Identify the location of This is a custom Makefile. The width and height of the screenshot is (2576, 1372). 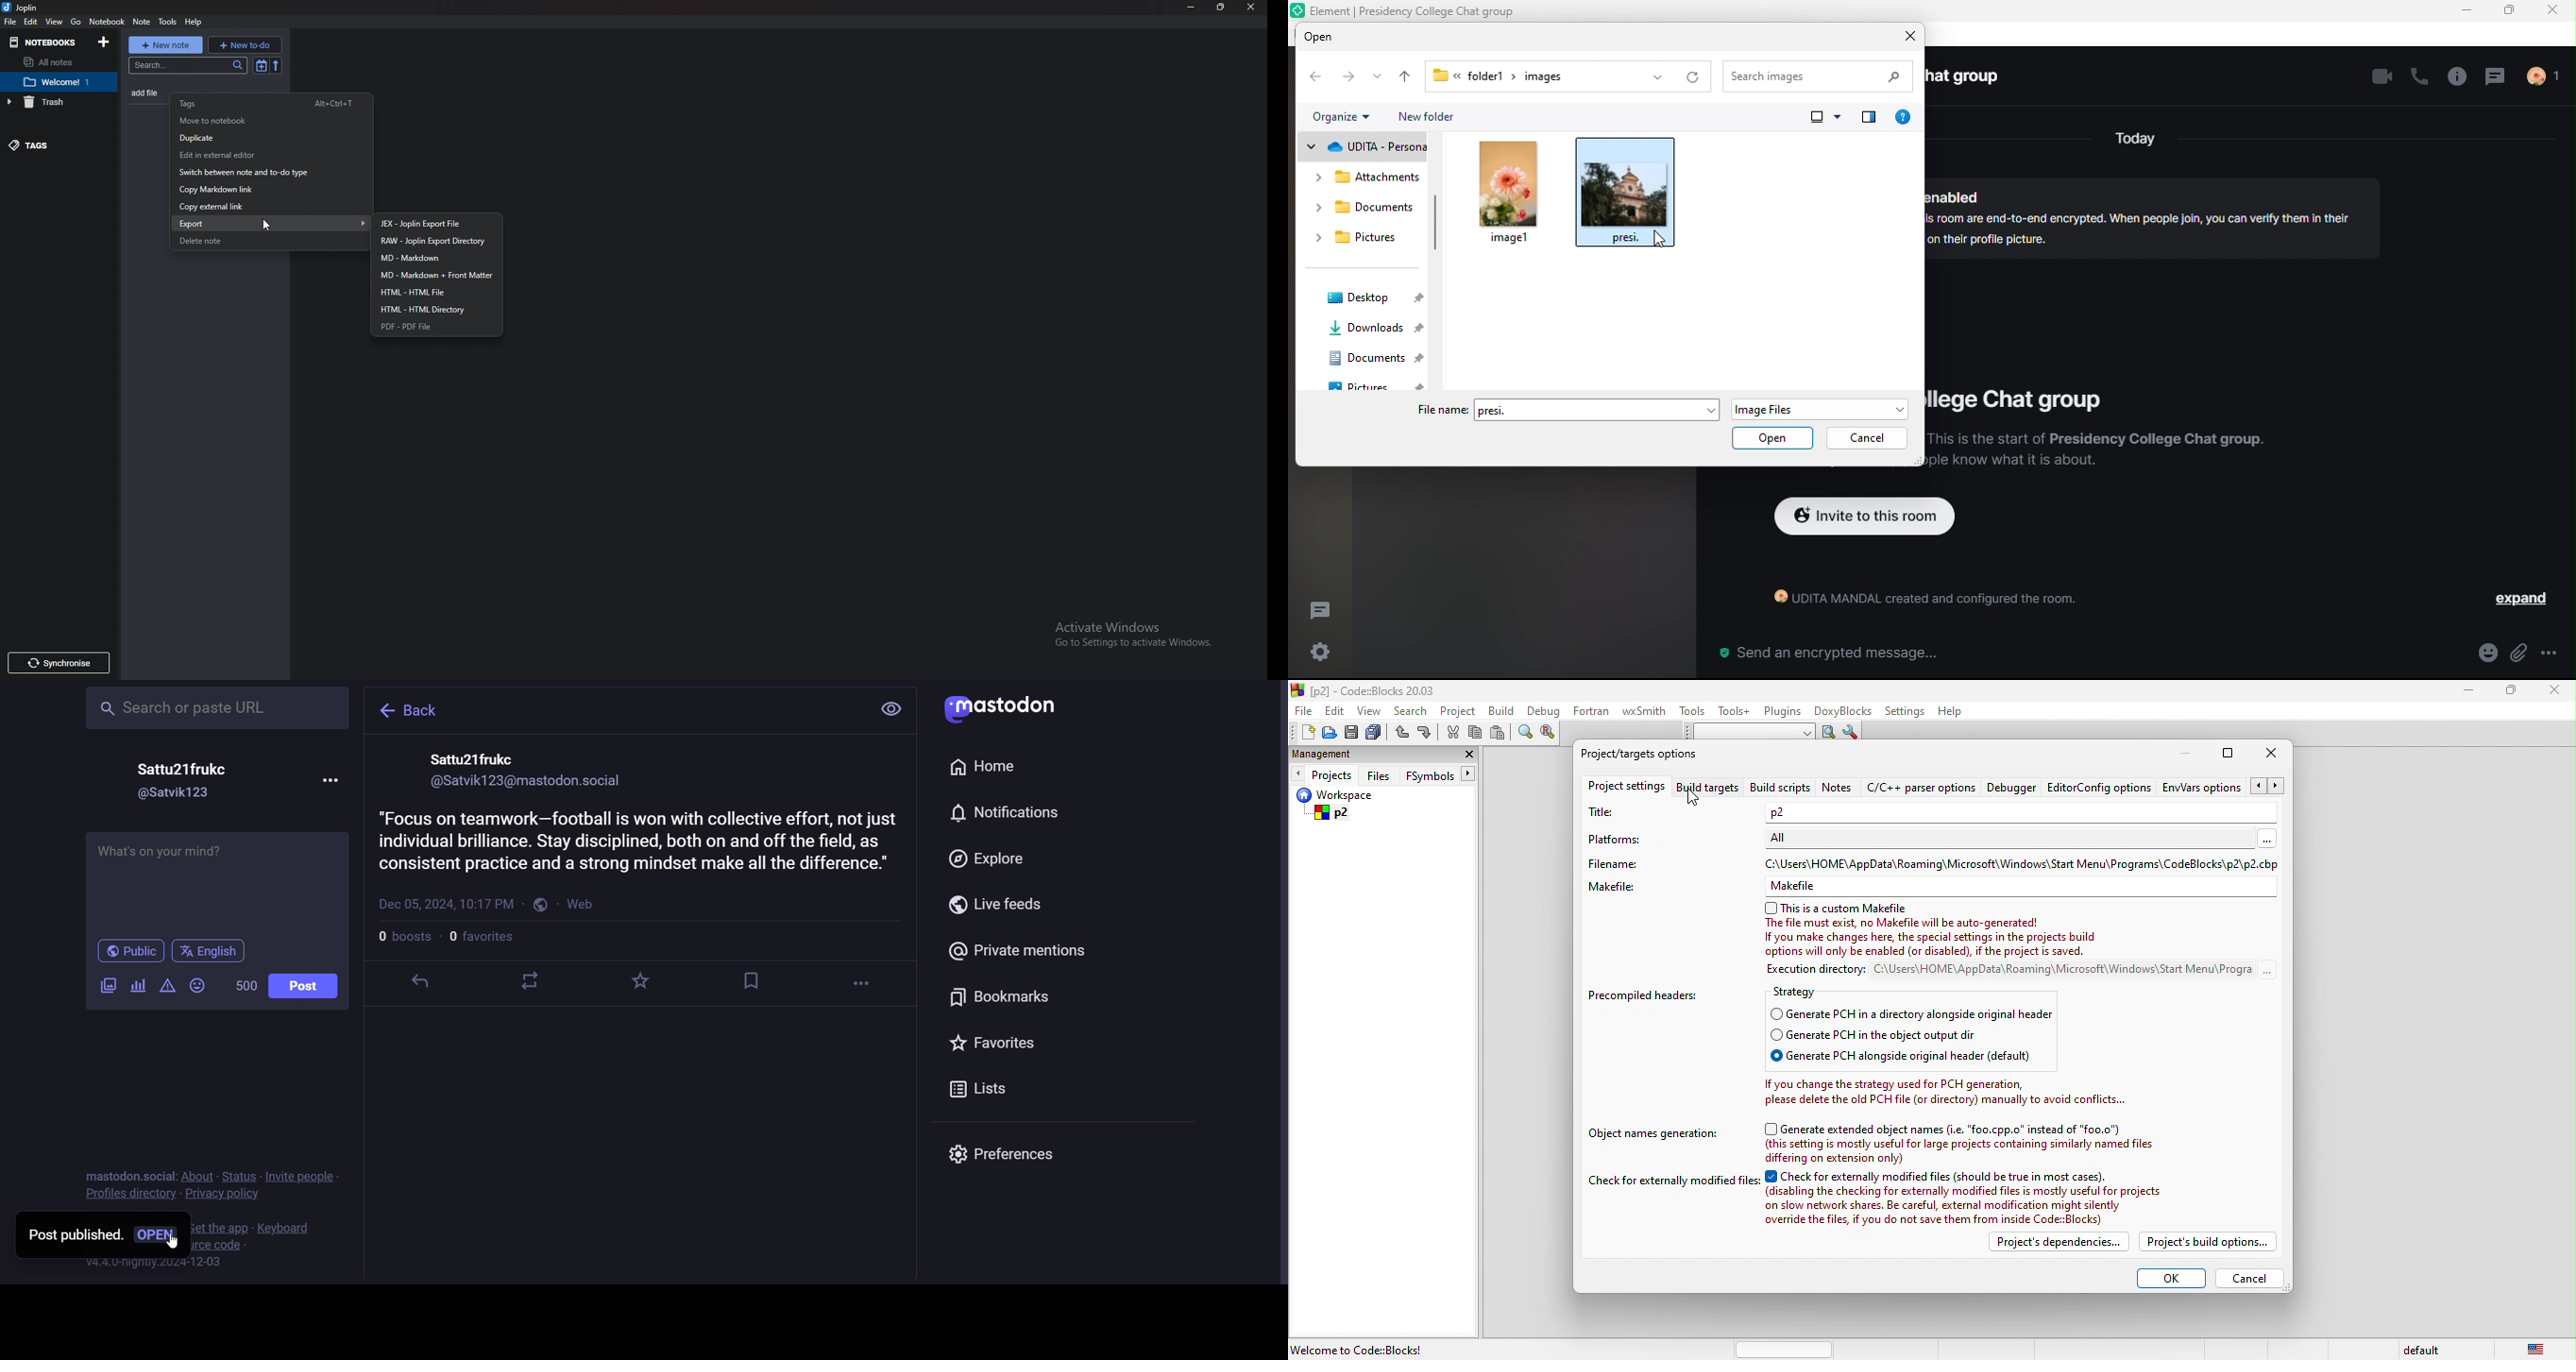
(1837, 909).